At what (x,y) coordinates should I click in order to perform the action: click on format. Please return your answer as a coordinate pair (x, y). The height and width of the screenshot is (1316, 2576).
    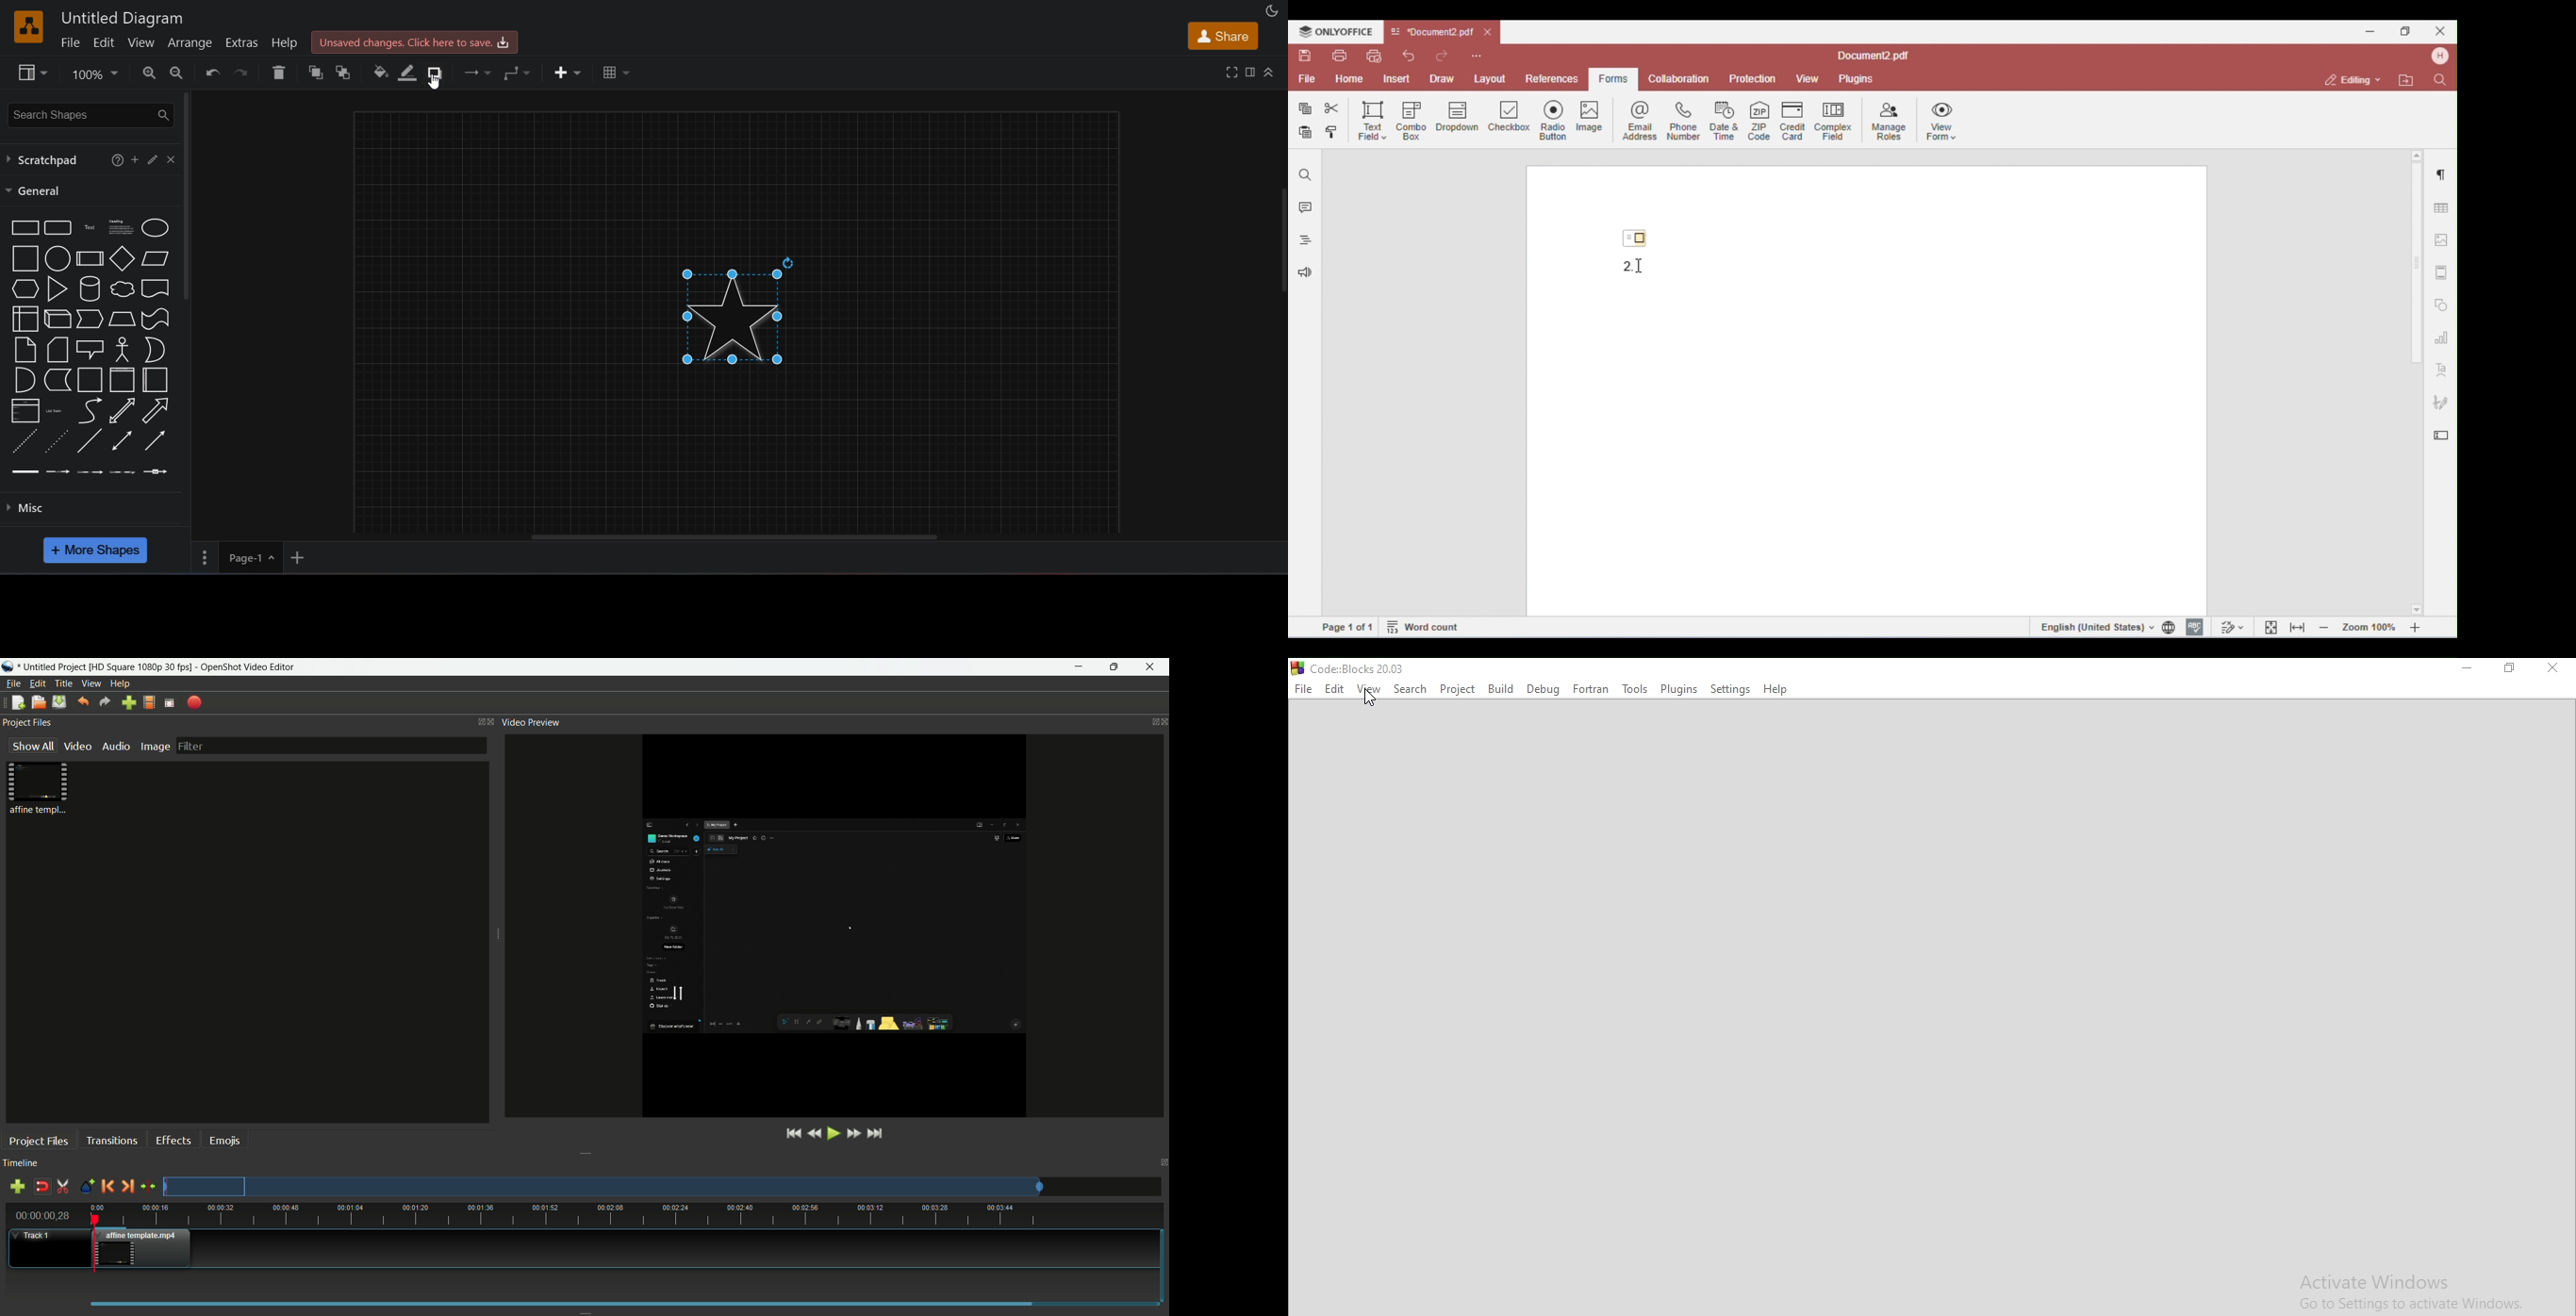
    Looking at the image, I should click on (1250, 72).